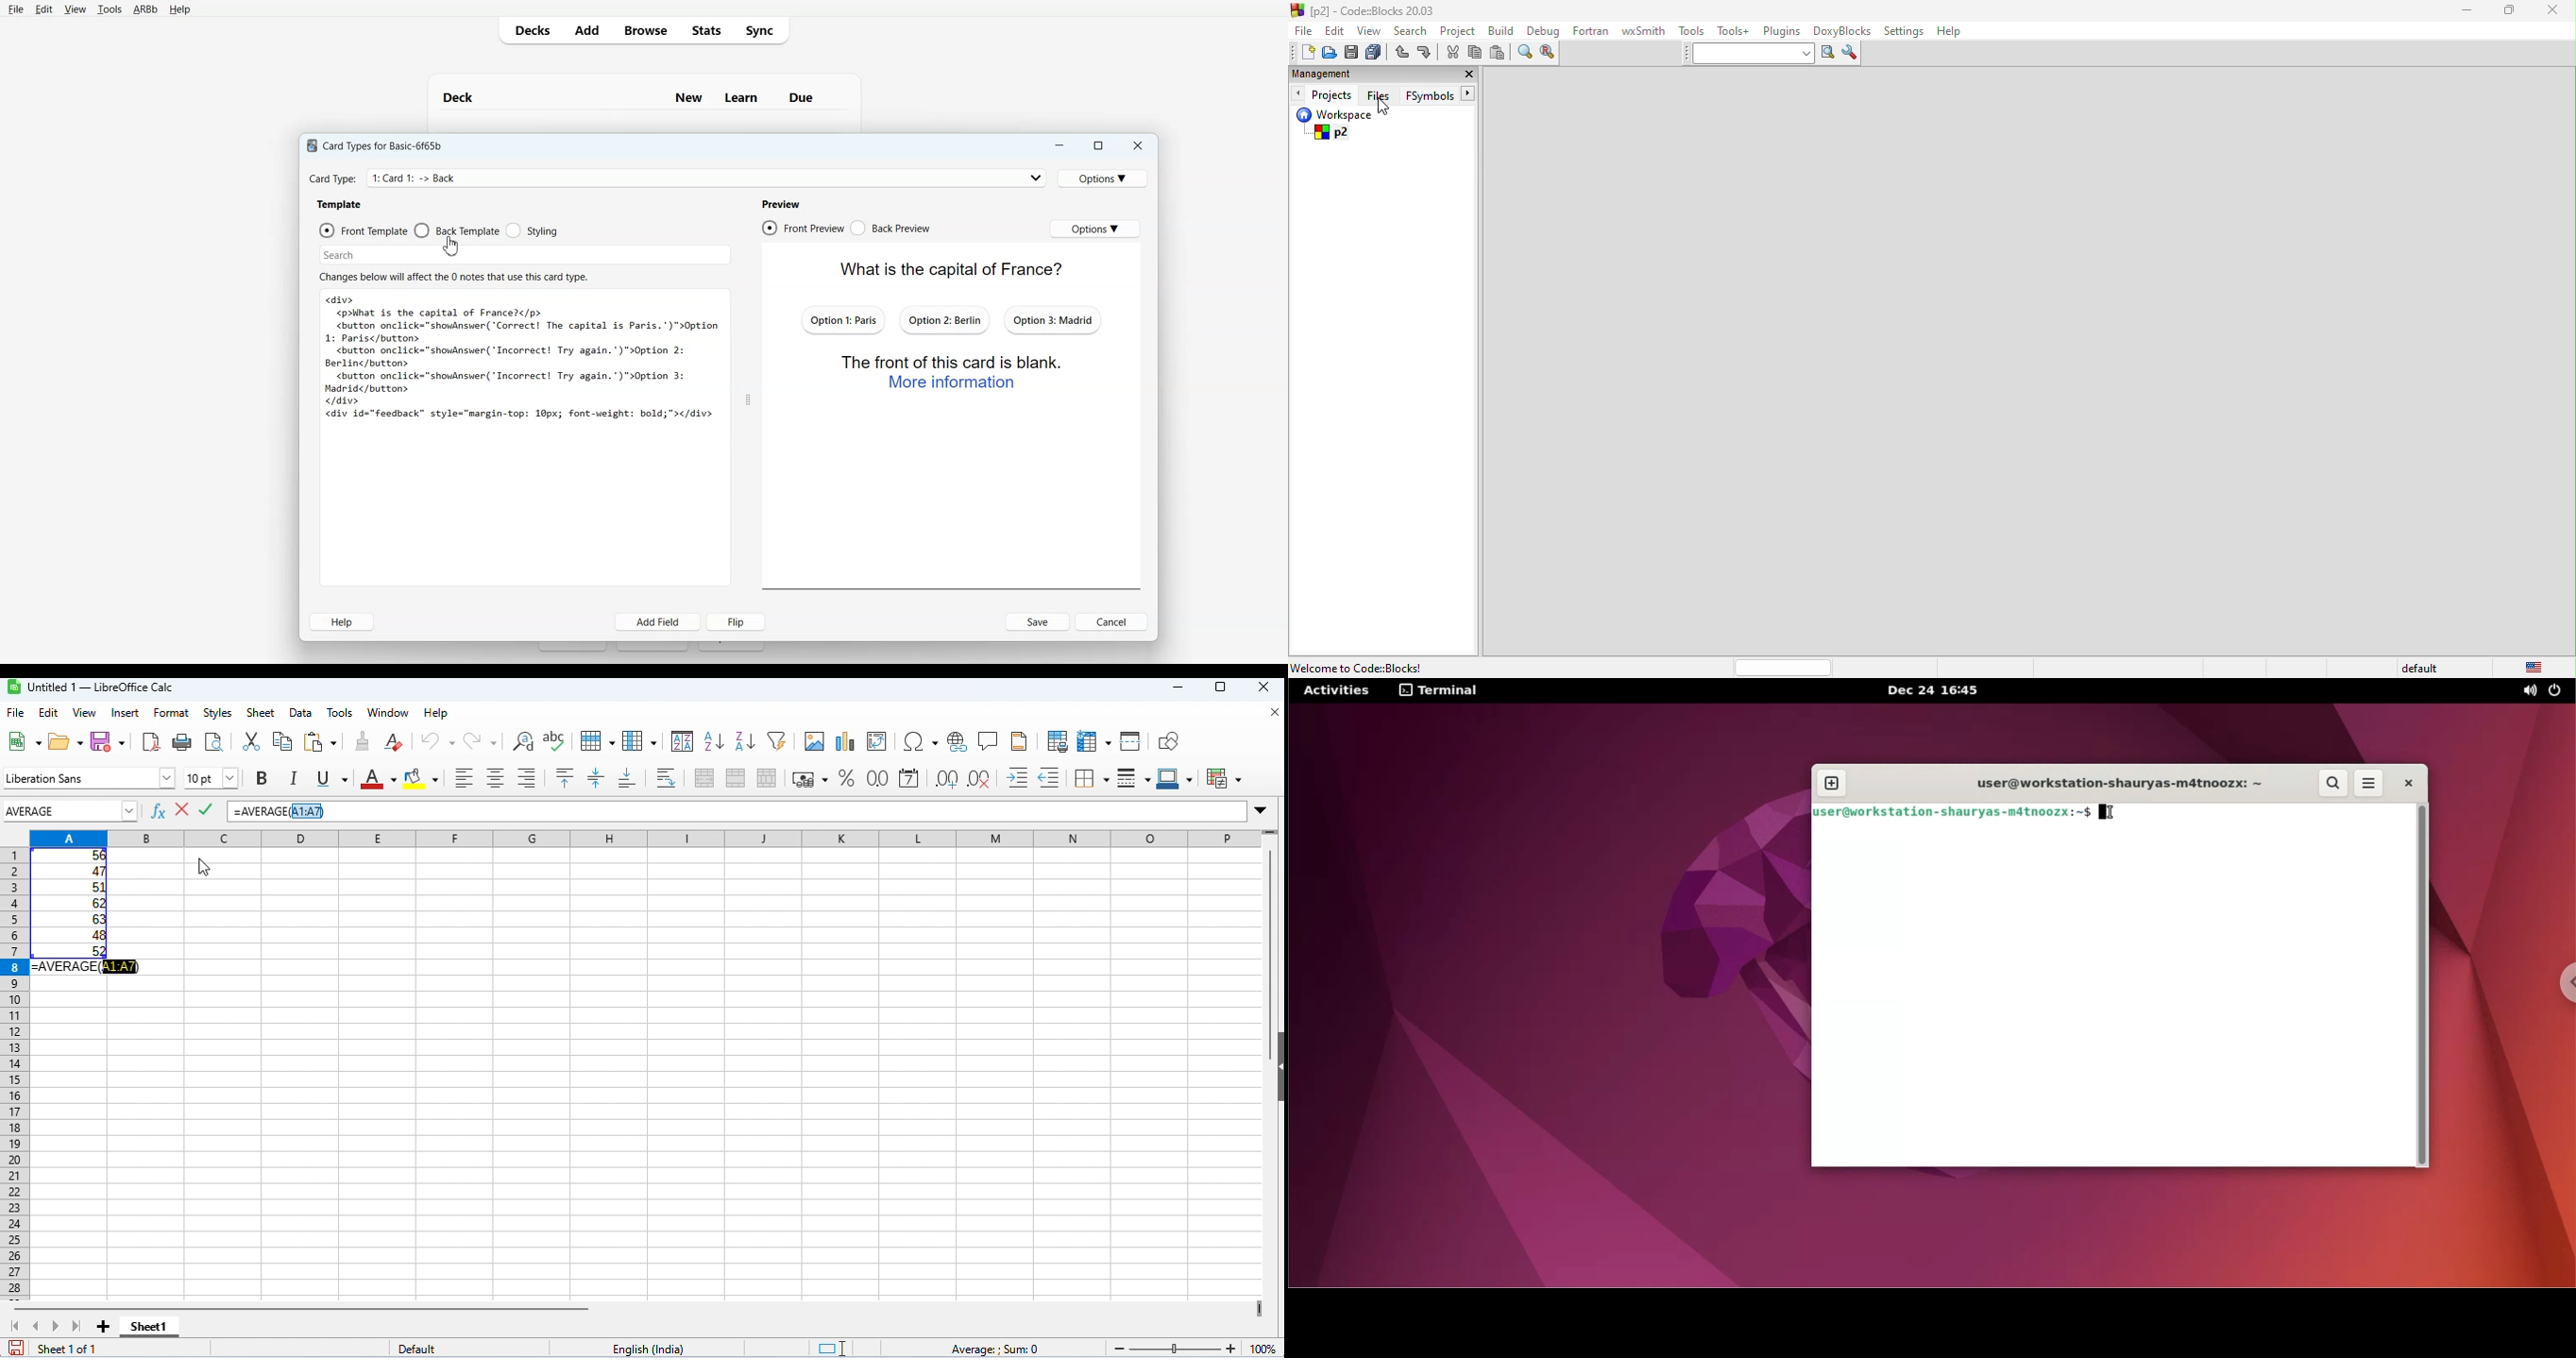 The height and width of the screenshot is (1372, 2576). What do you see at coordinates (438, 741) in the screenshot?
I see `undo` at bounding box center [438, 741].